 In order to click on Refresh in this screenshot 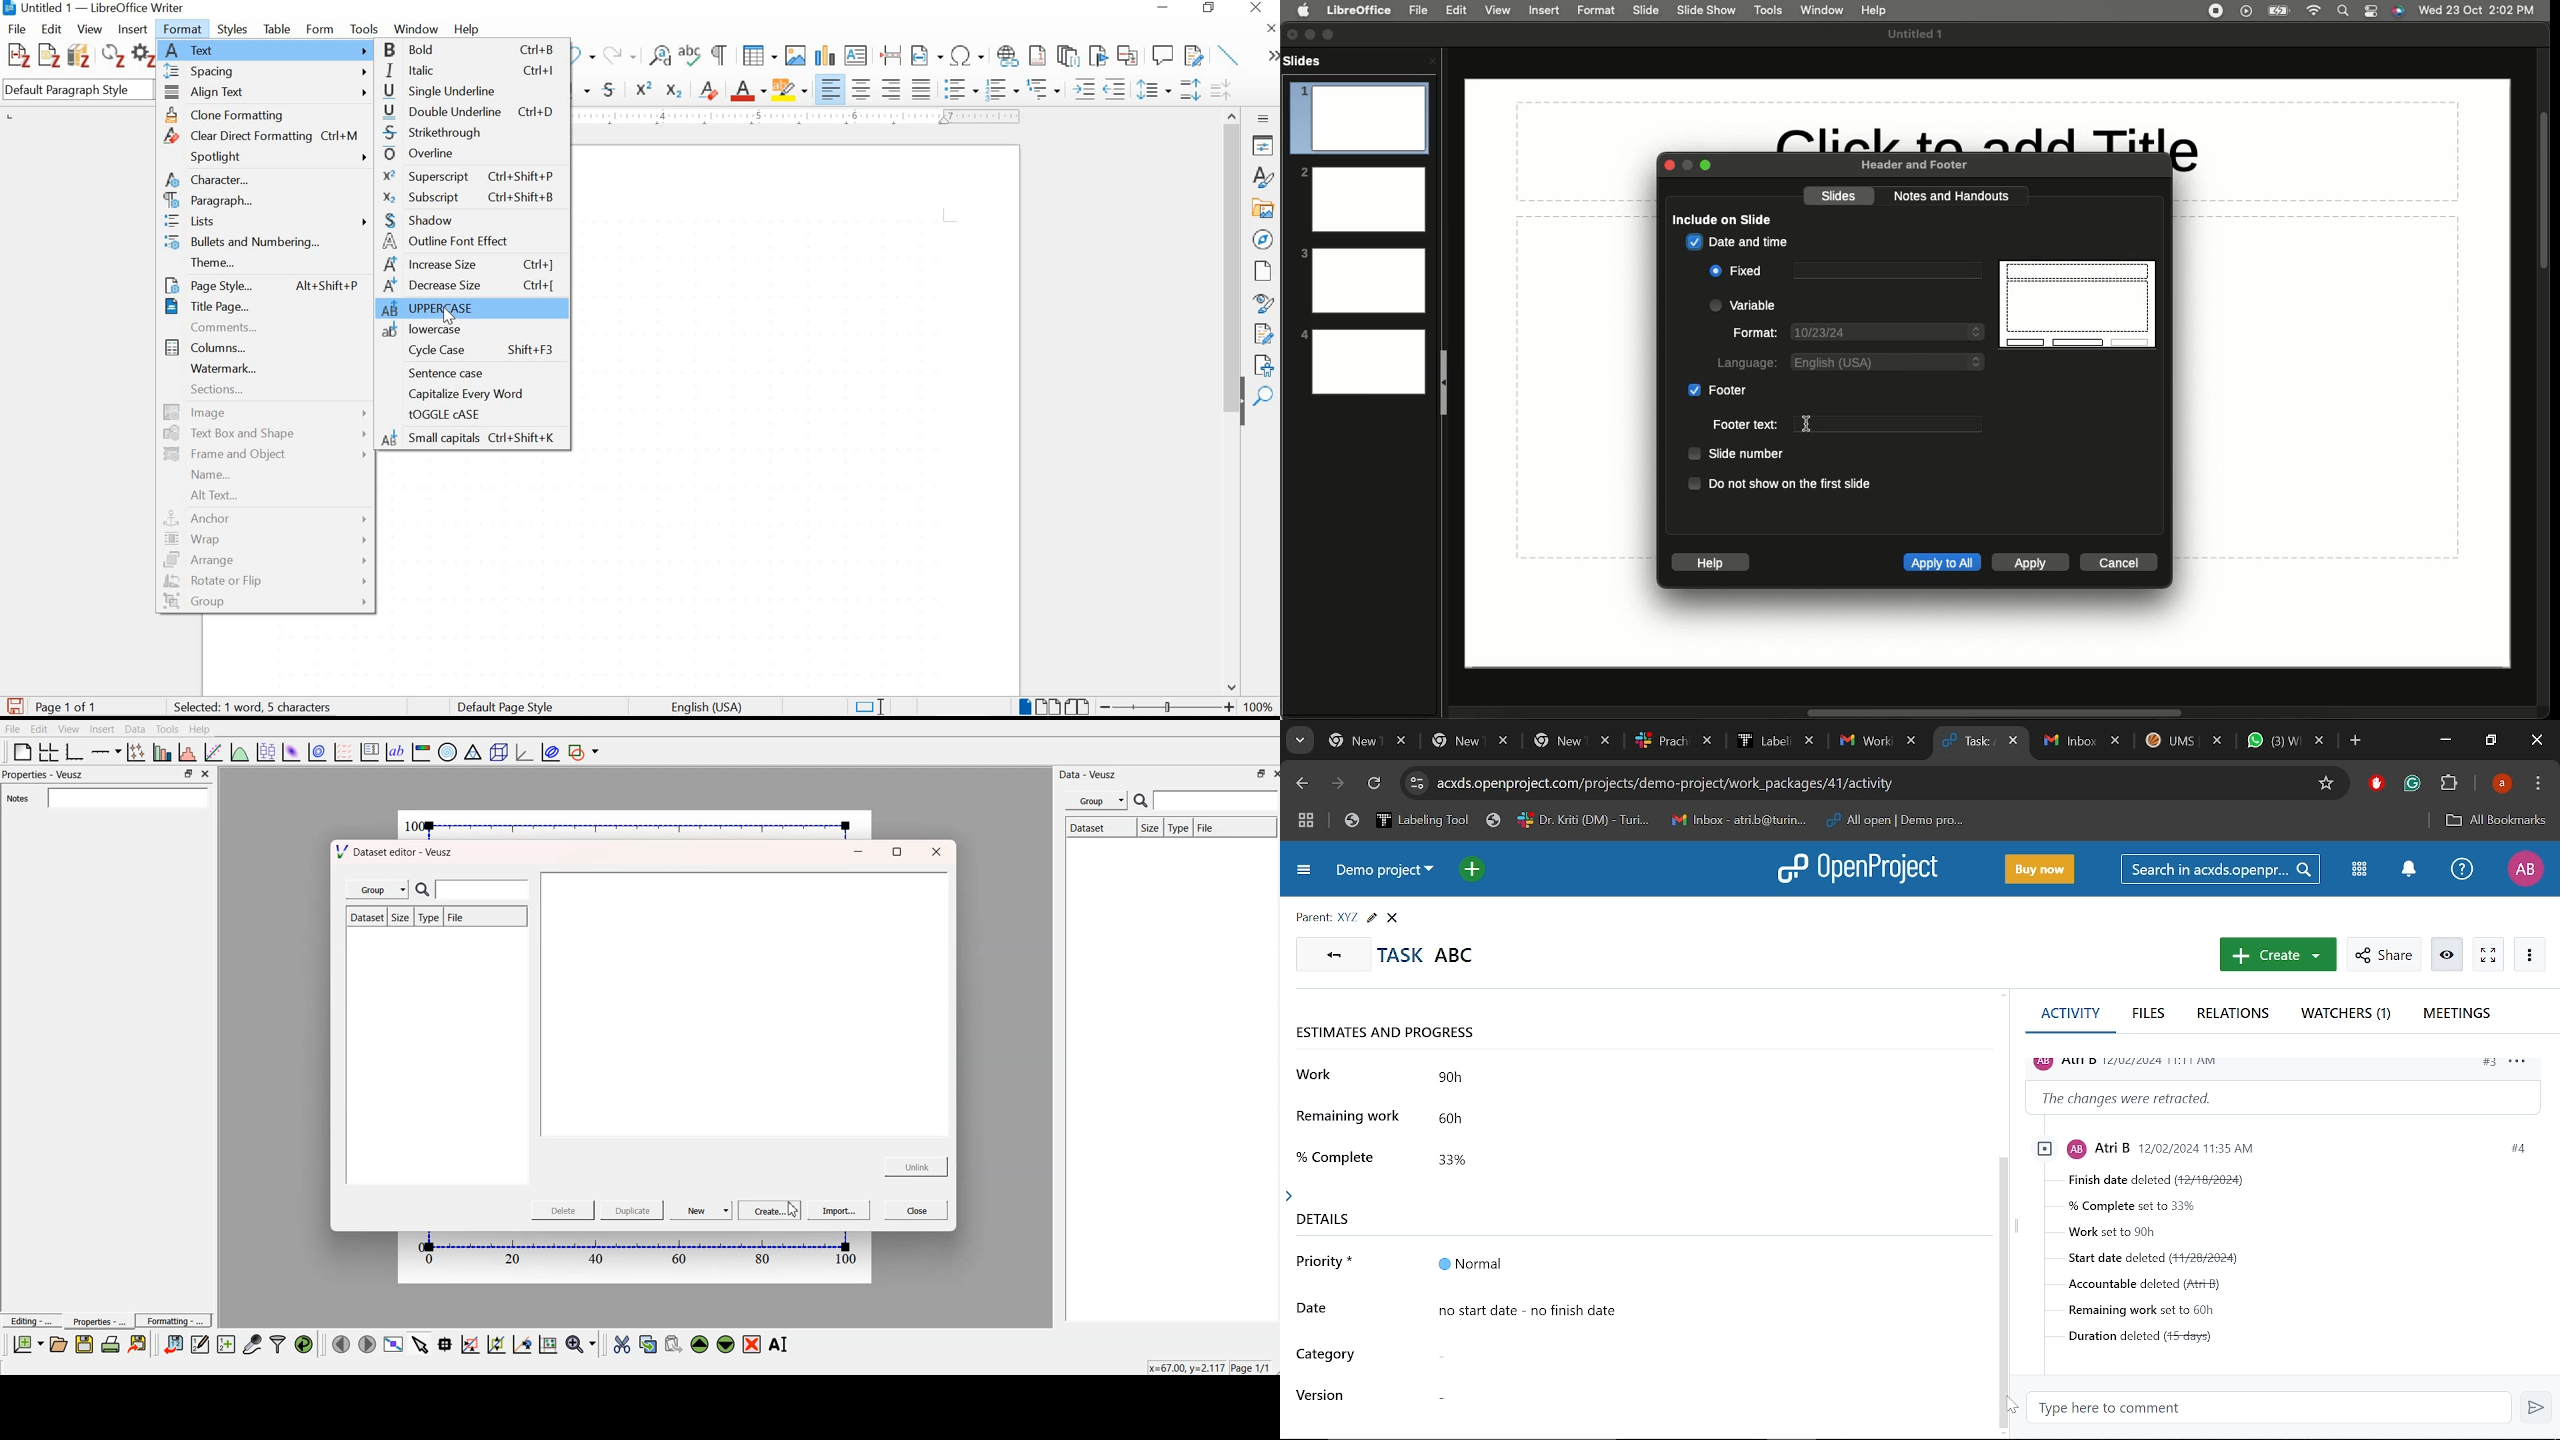, I will do `click(1375, 786)`.